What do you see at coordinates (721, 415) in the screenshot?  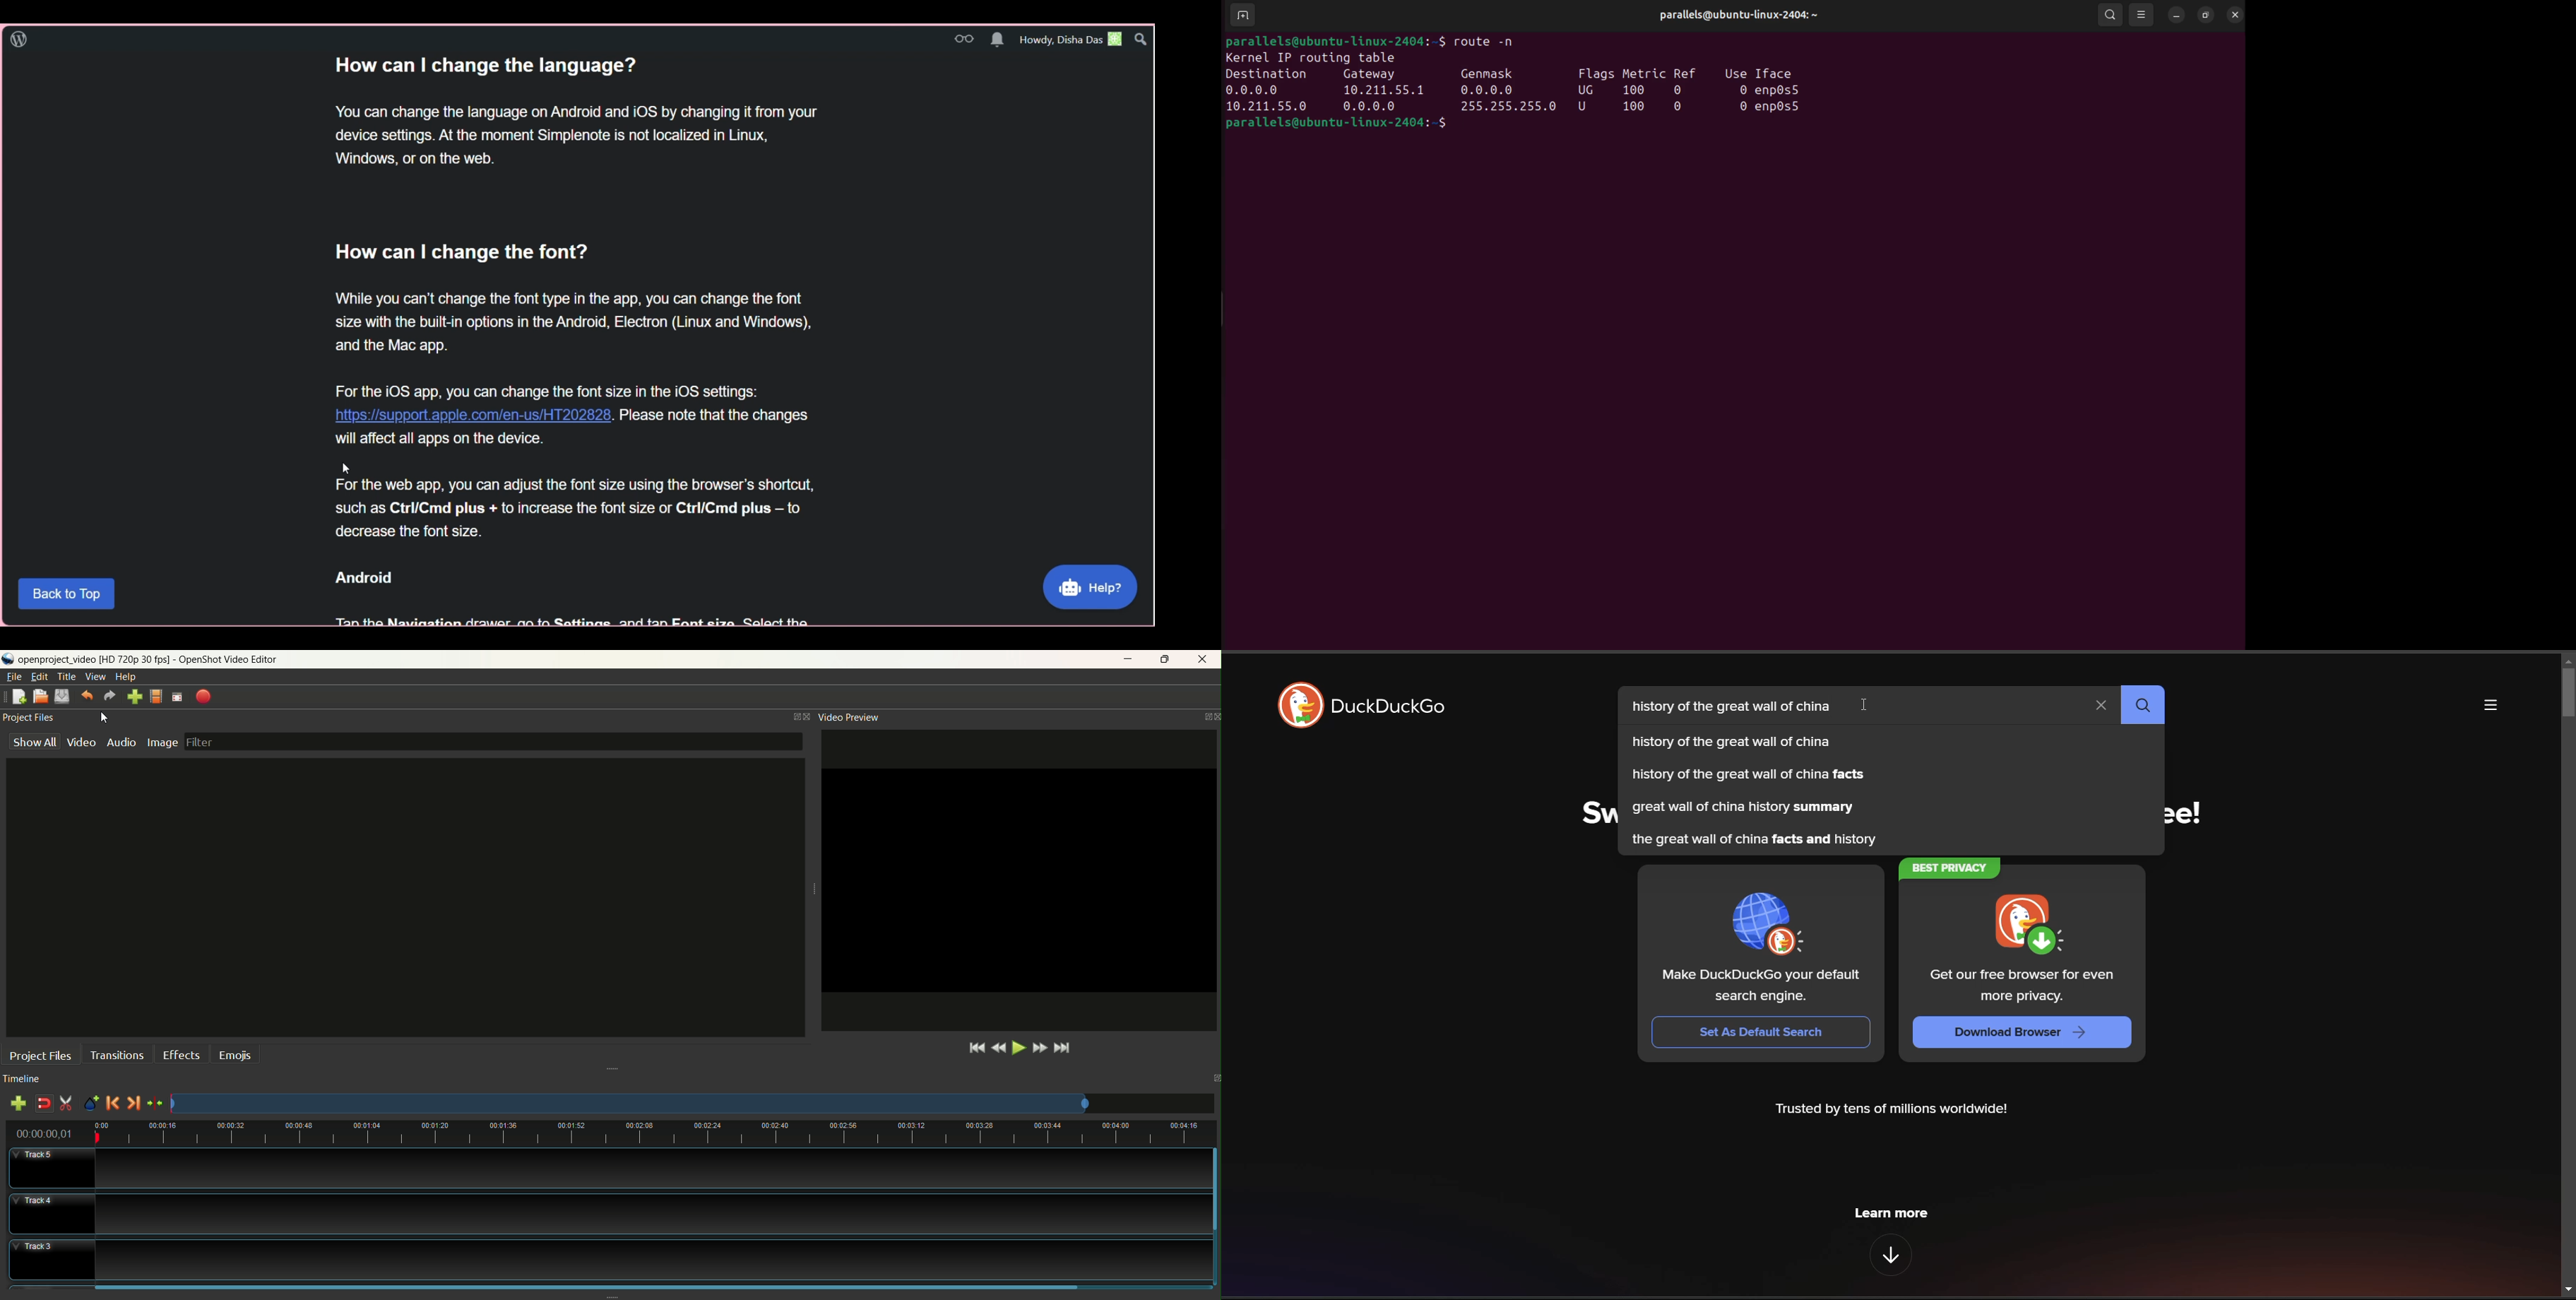 I see `please note that the changes` at bounding box center [721, 415].